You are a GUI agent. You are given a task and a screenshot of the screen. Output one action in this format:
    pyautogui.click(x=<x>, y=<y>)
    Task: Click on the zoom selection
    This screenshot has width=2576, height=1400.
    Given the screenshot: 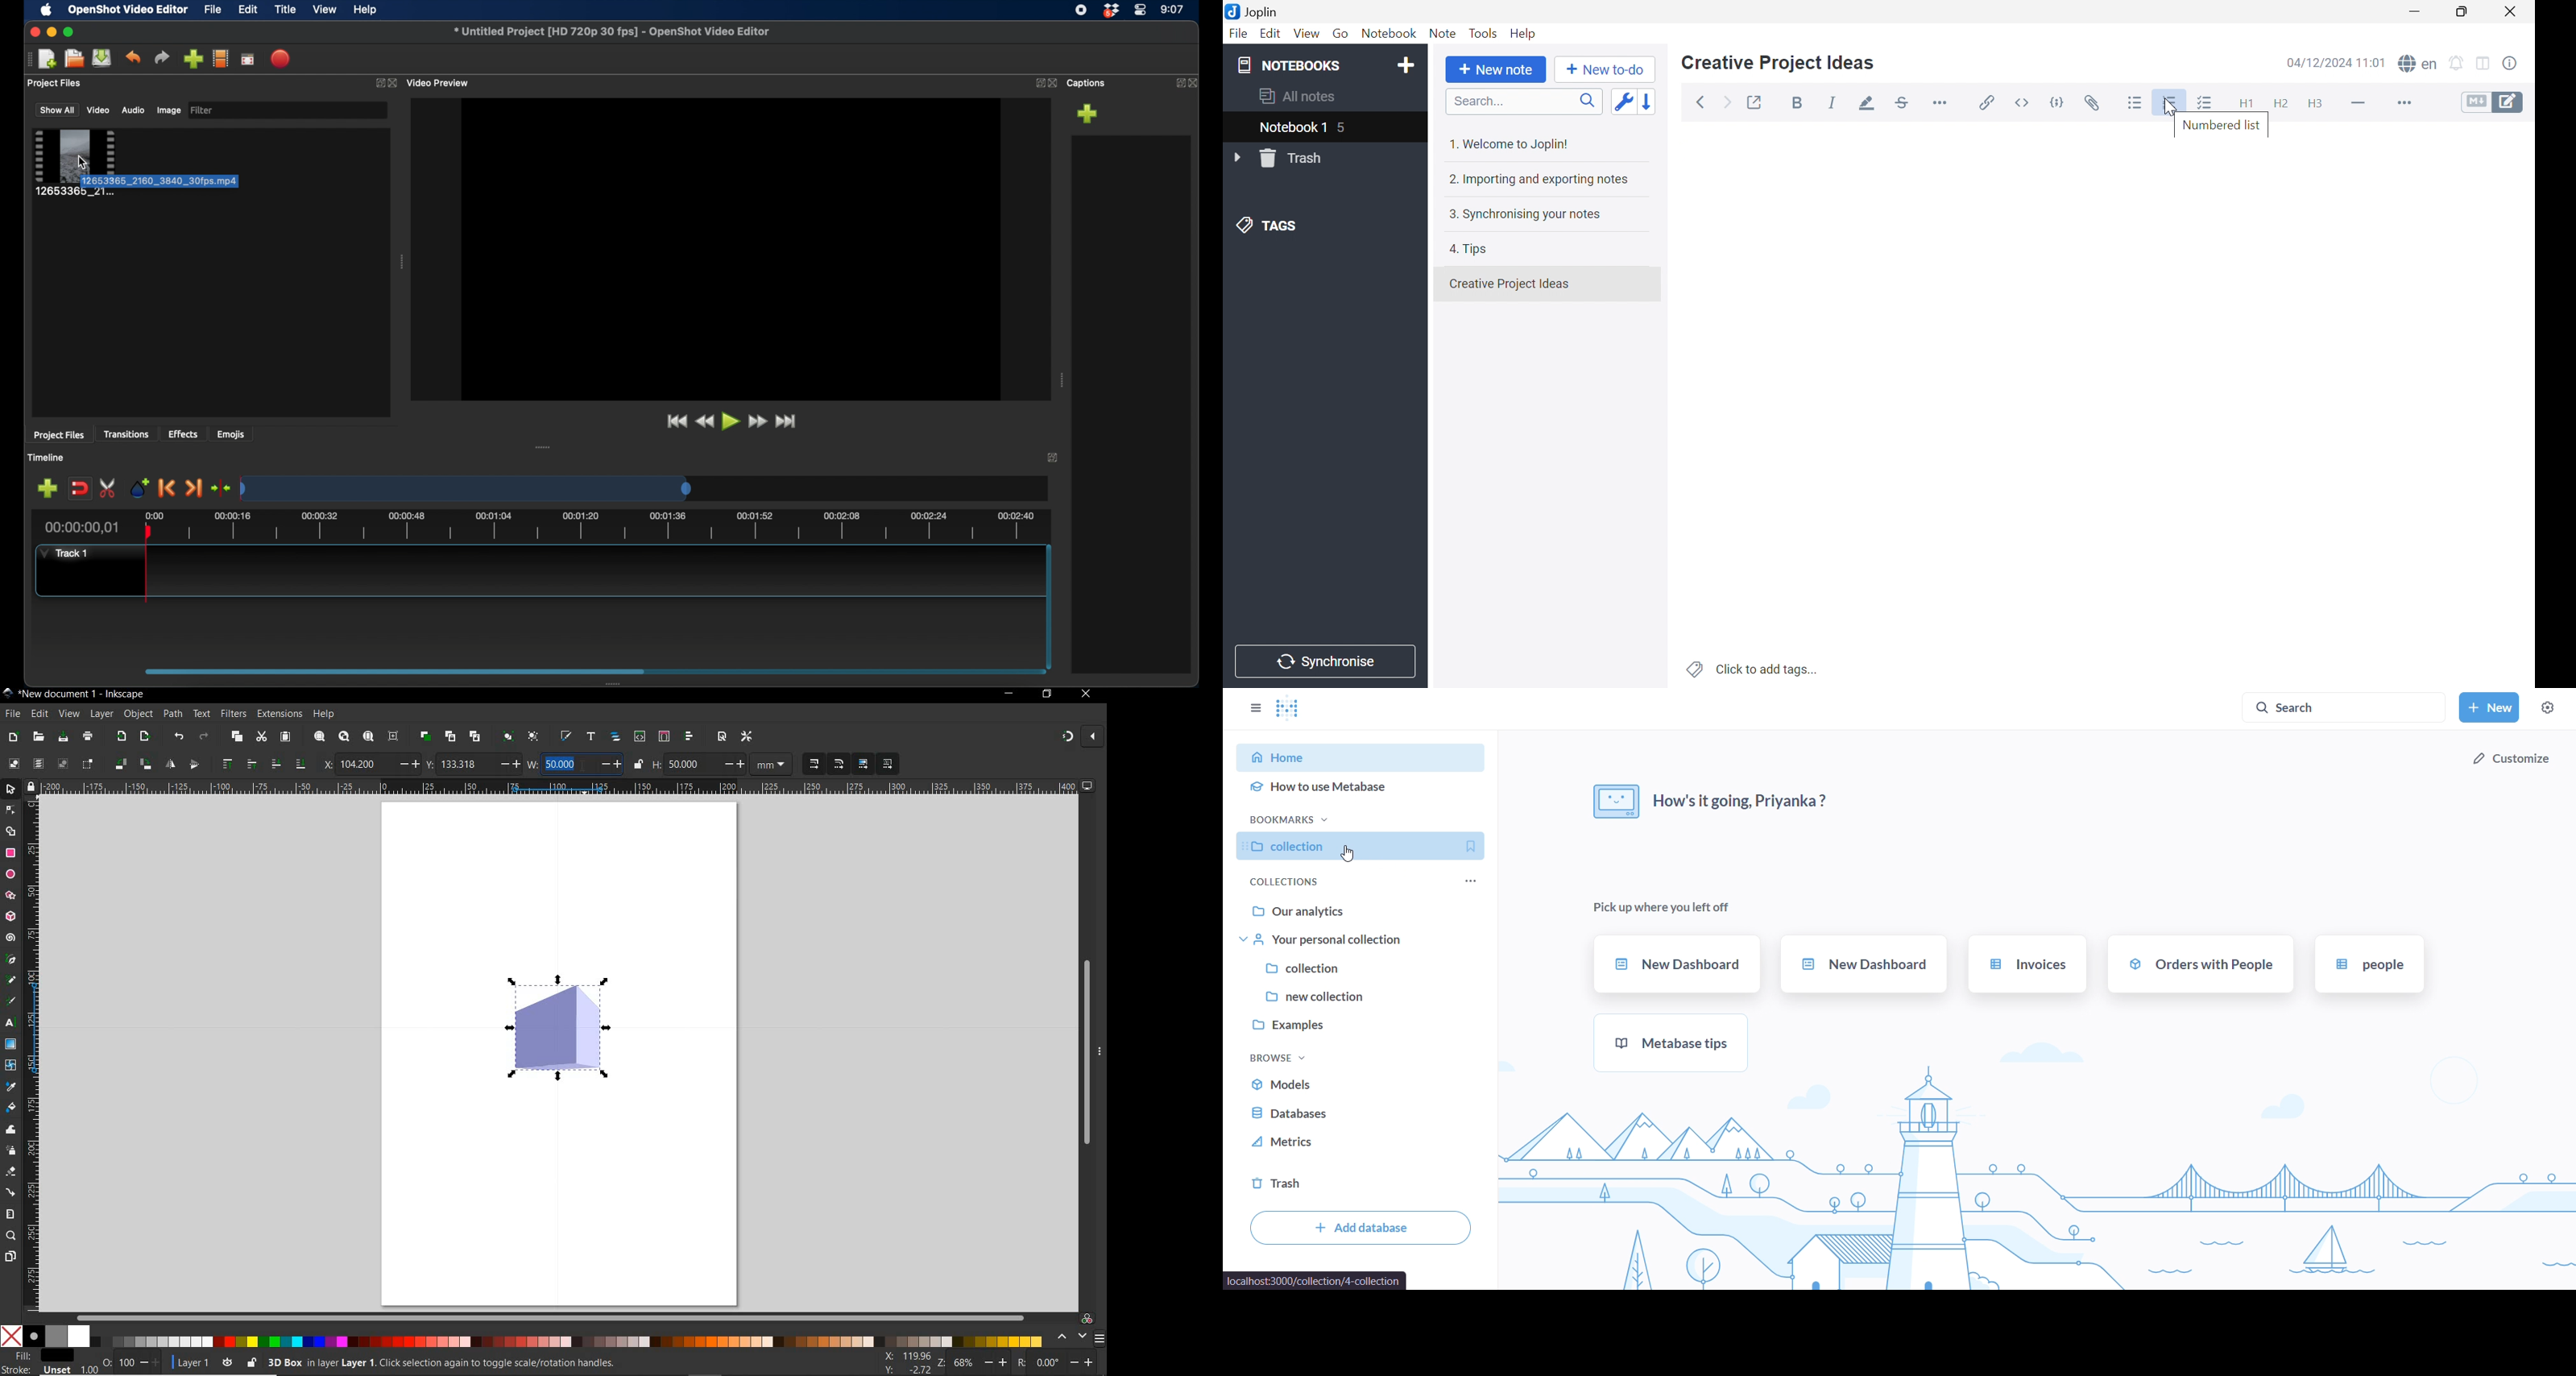 What is the action you would take?
    pyautogui.click(x=319, y=736)
    